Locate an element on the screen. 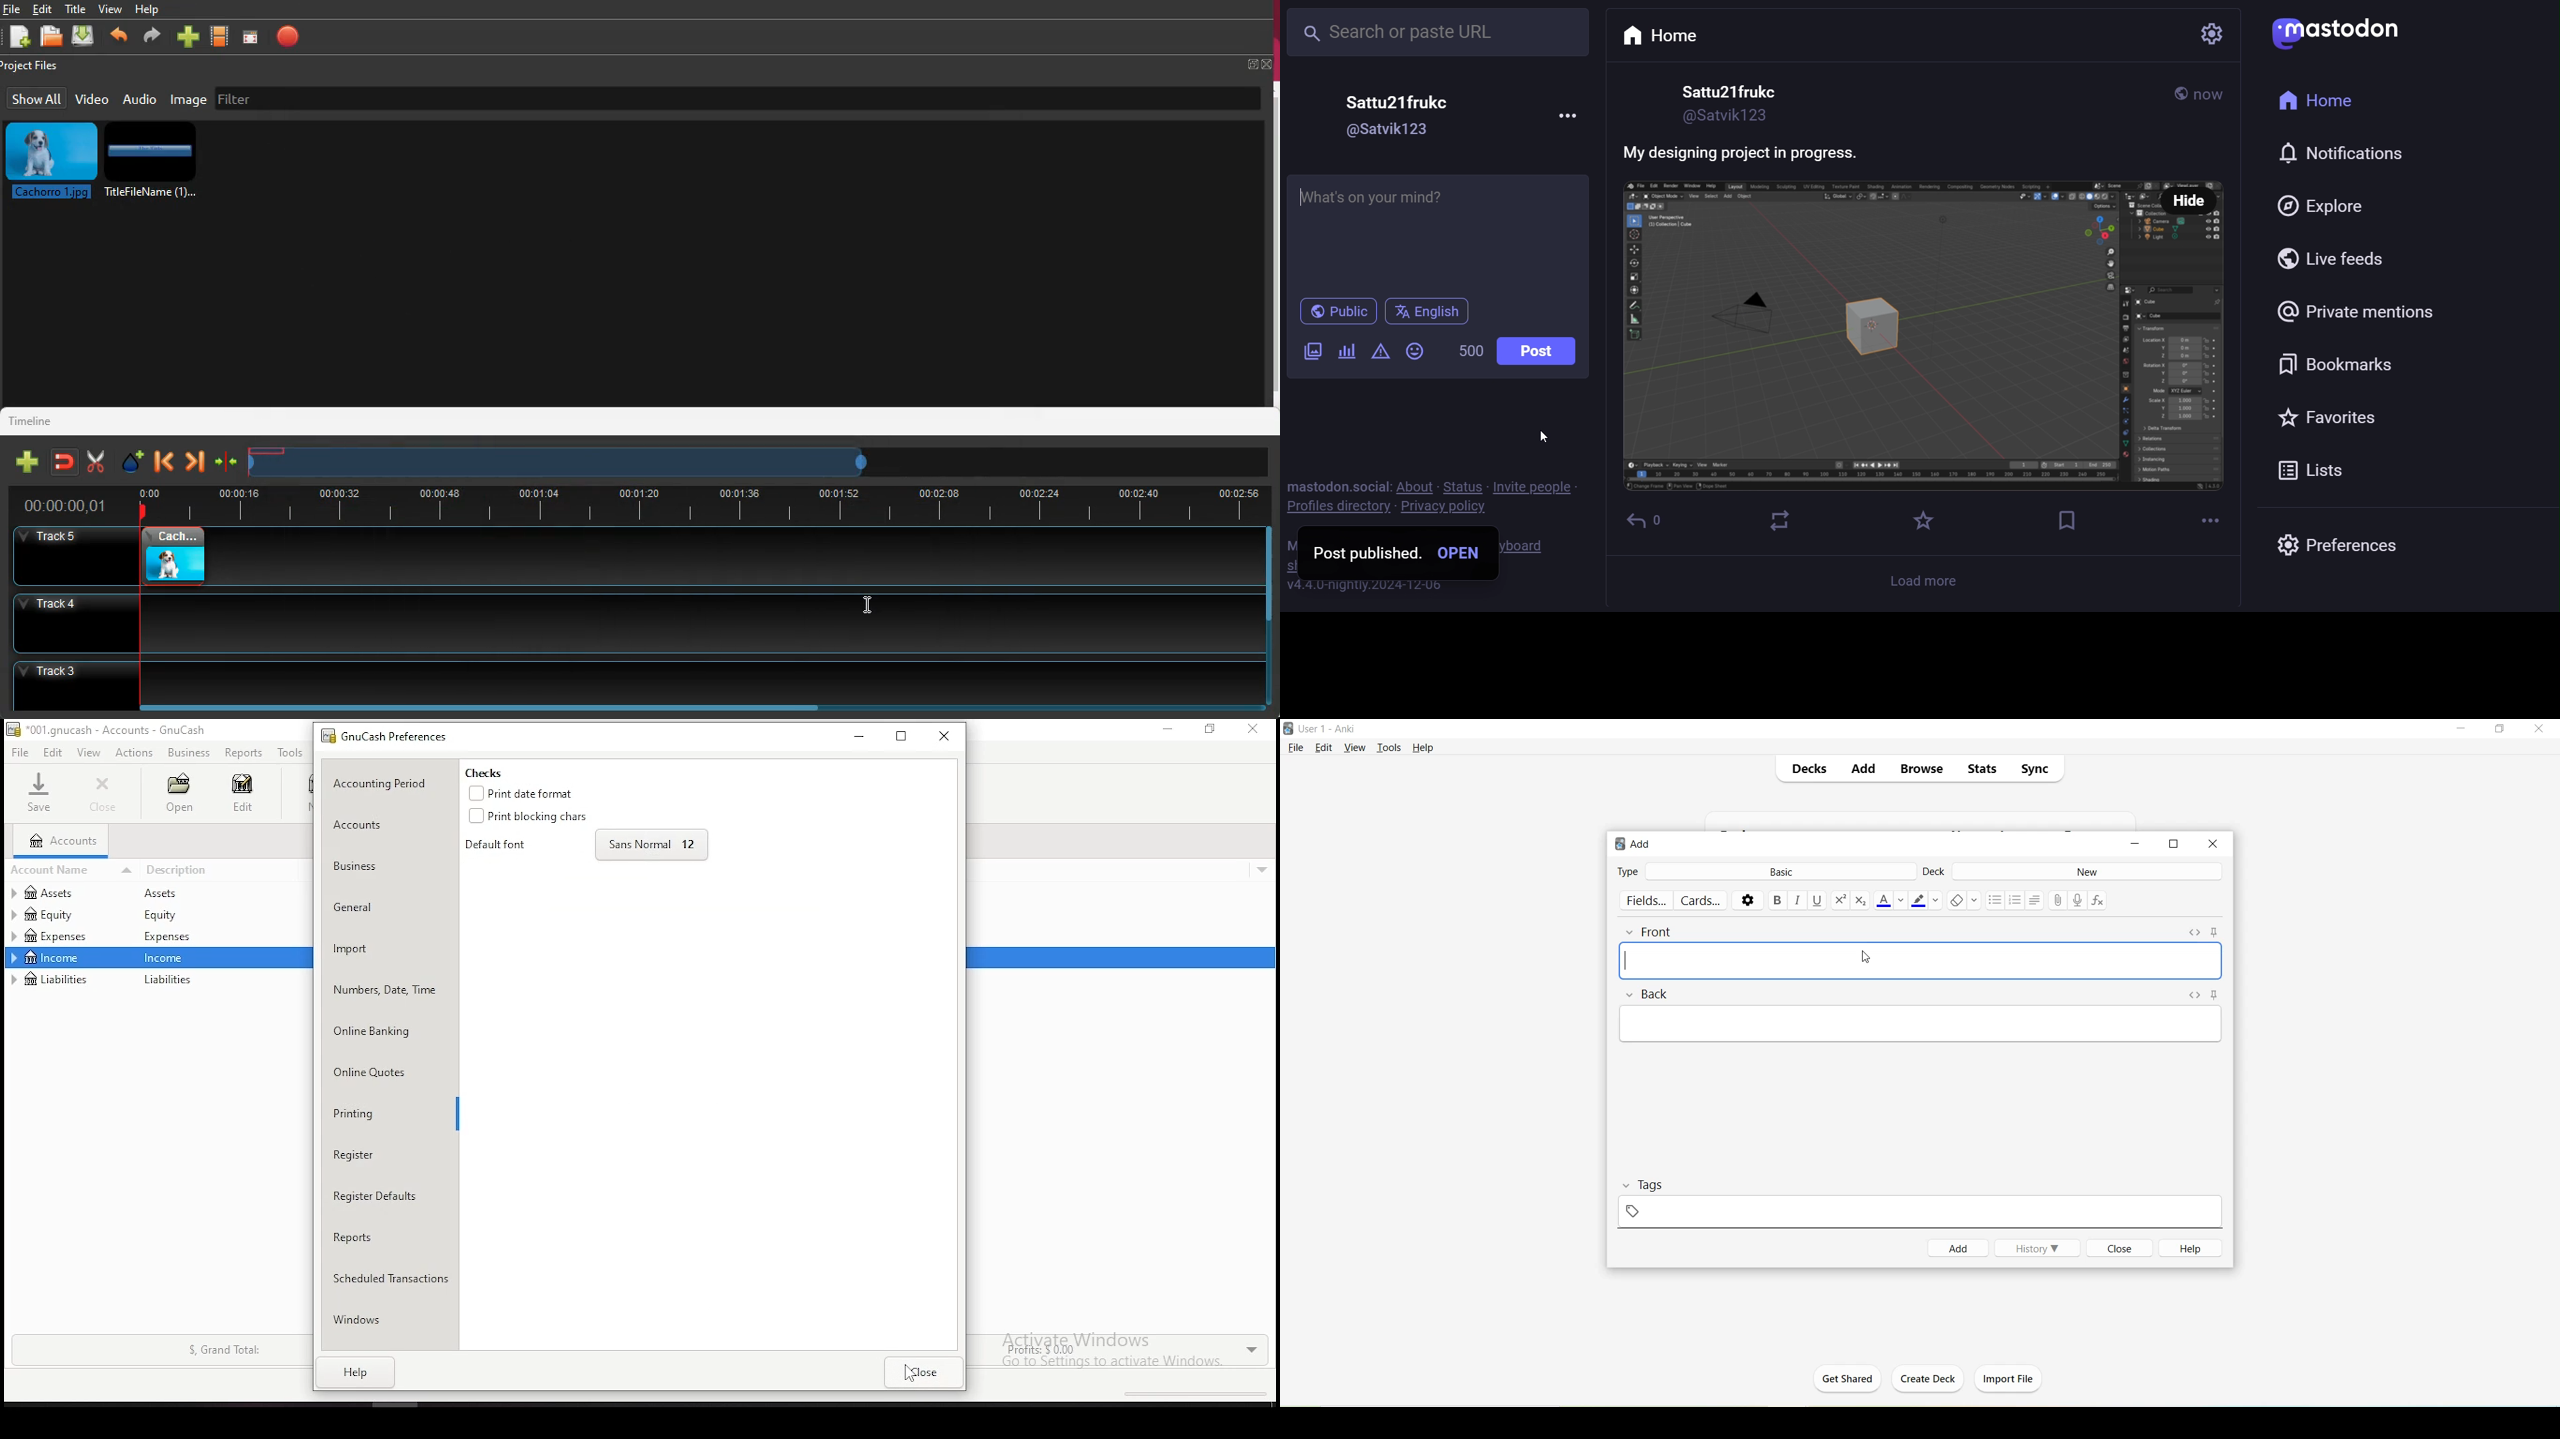 This screenshot has height=1456, width=2576. Underline is located at coordinates (1819, 901).